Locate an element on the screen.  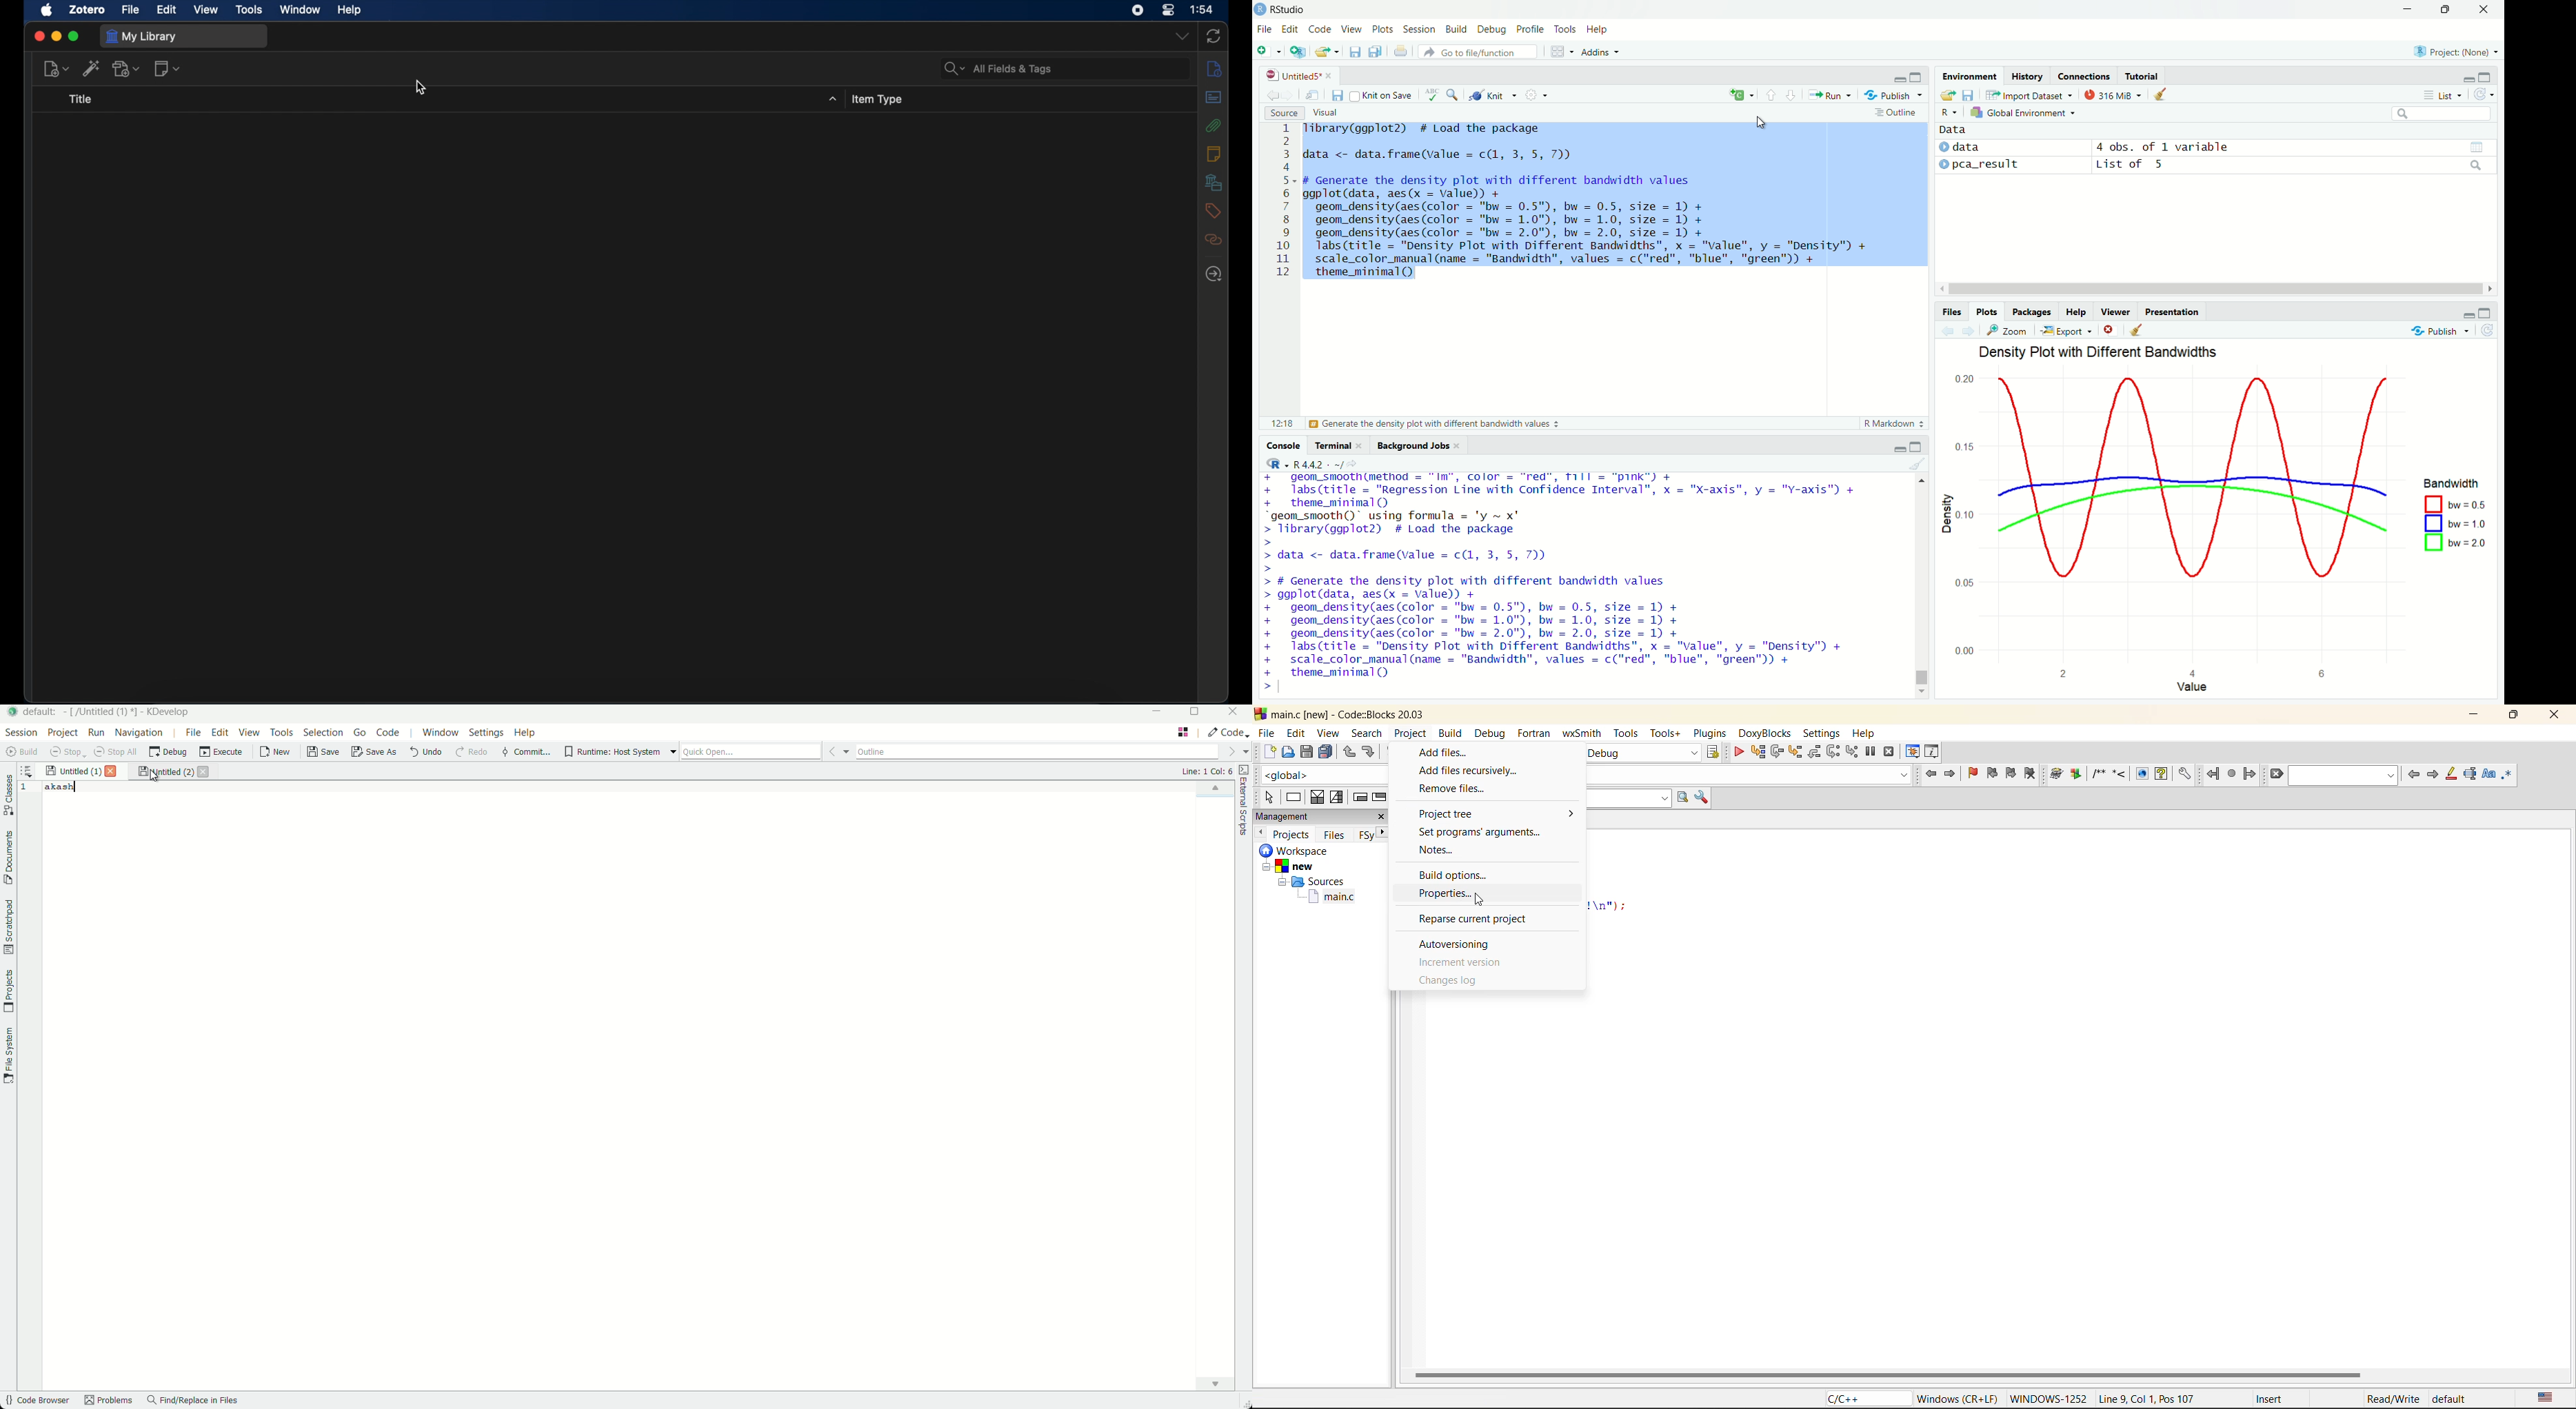
new item is located at coordinates (125, 68).